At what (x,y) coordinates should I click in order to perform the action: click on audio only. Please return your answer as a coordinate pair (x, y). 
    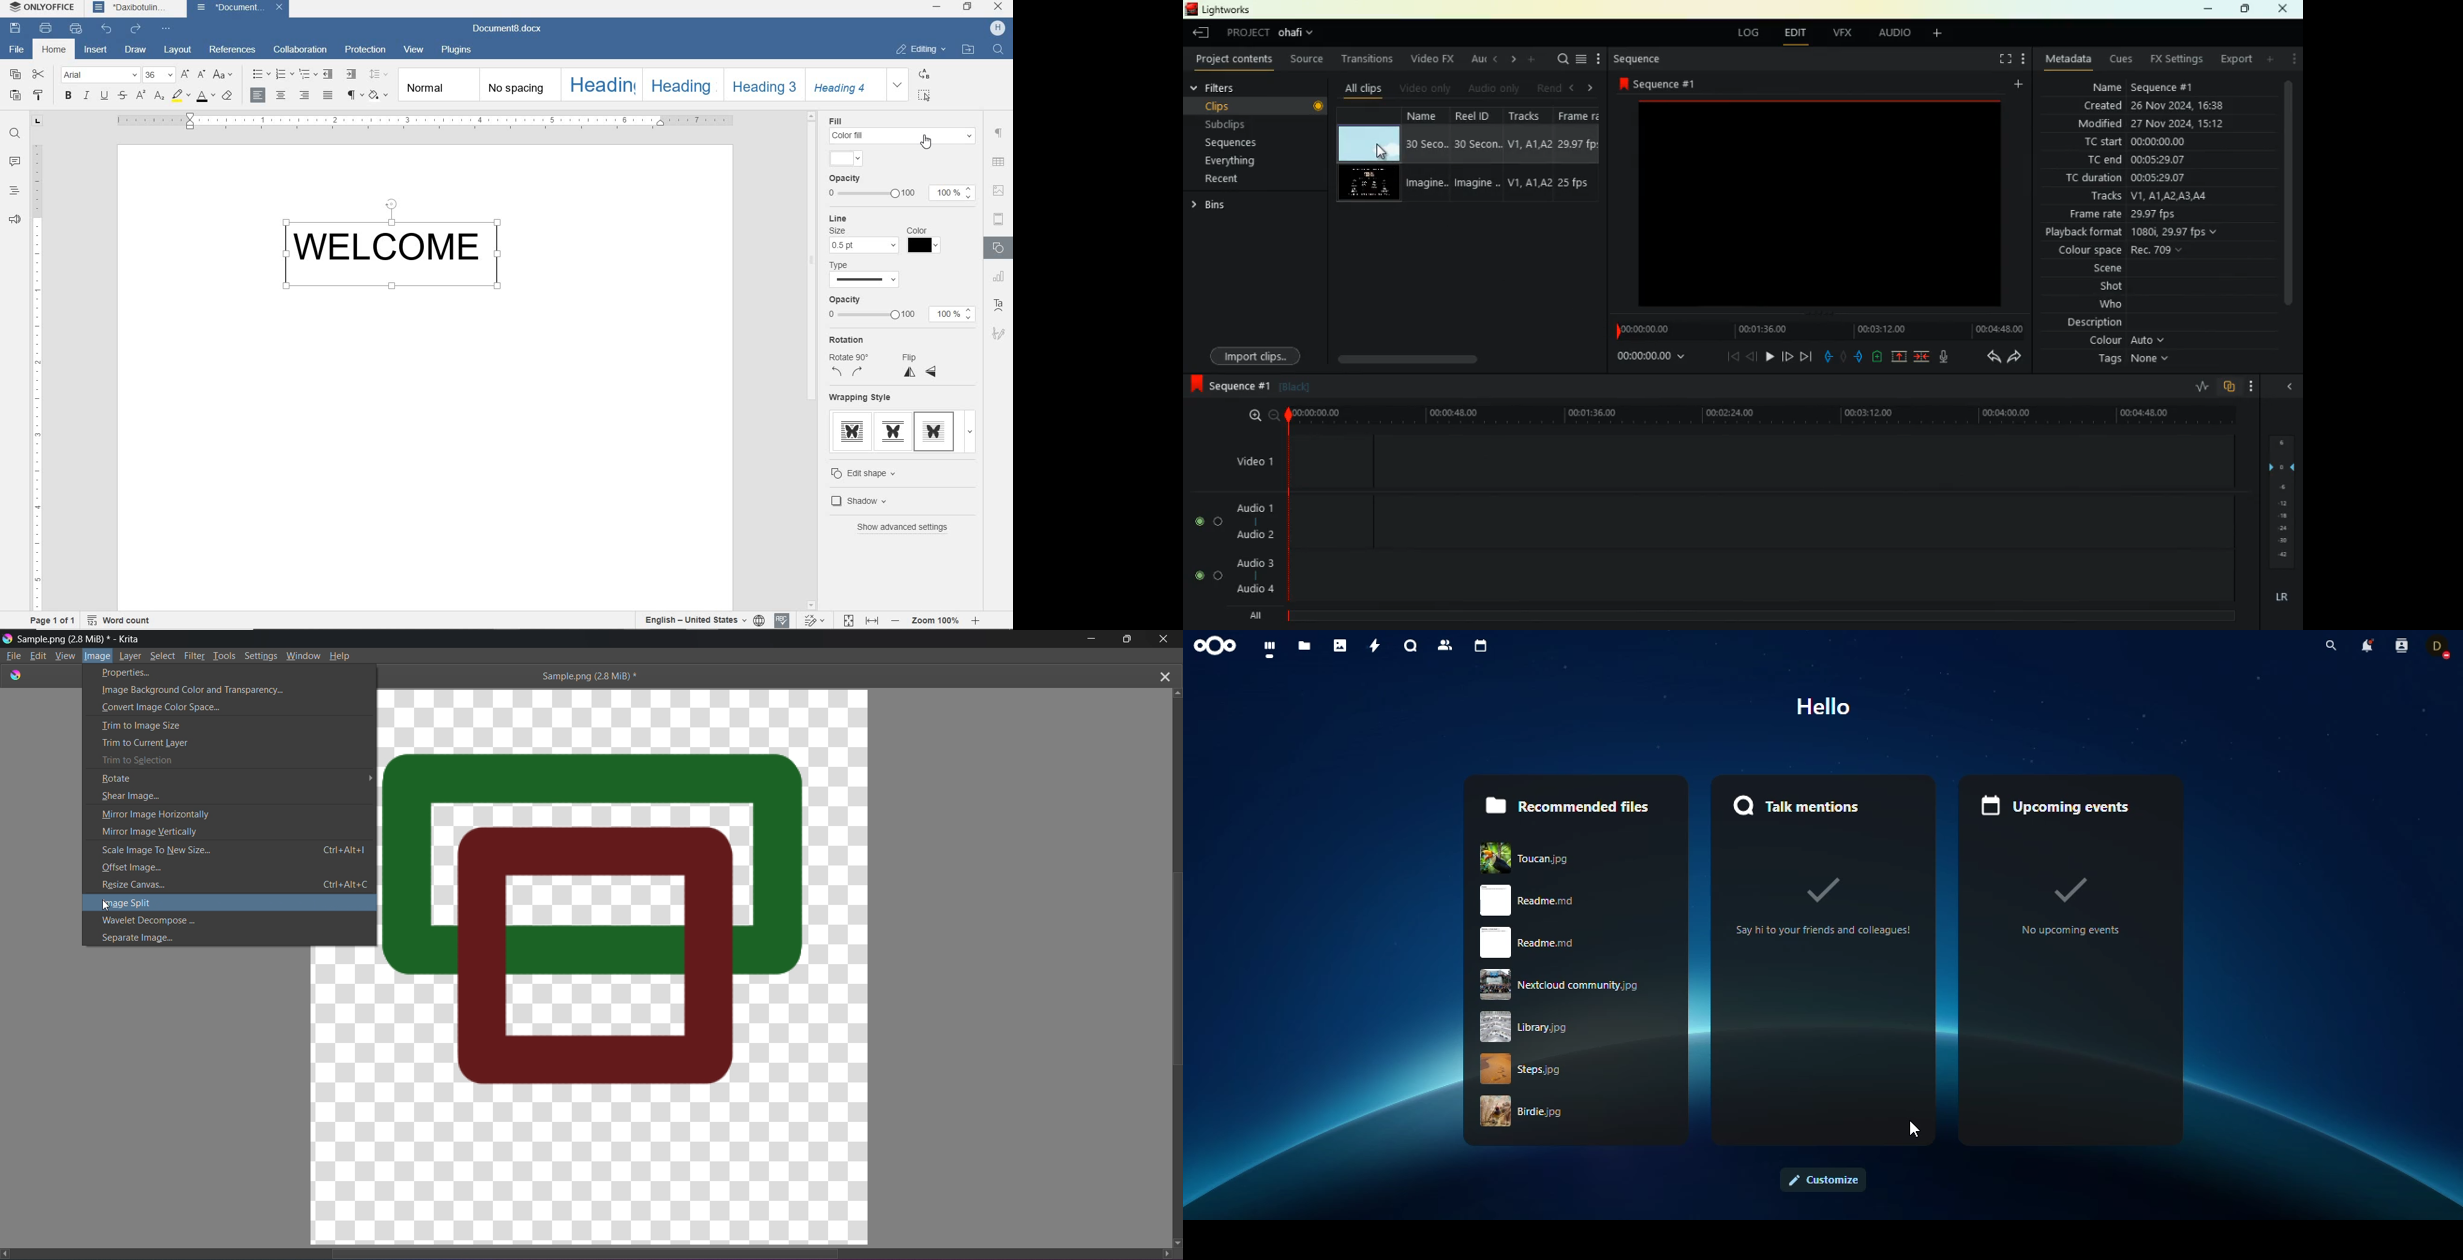
    Looking at the image, I should click on (1495, 88).